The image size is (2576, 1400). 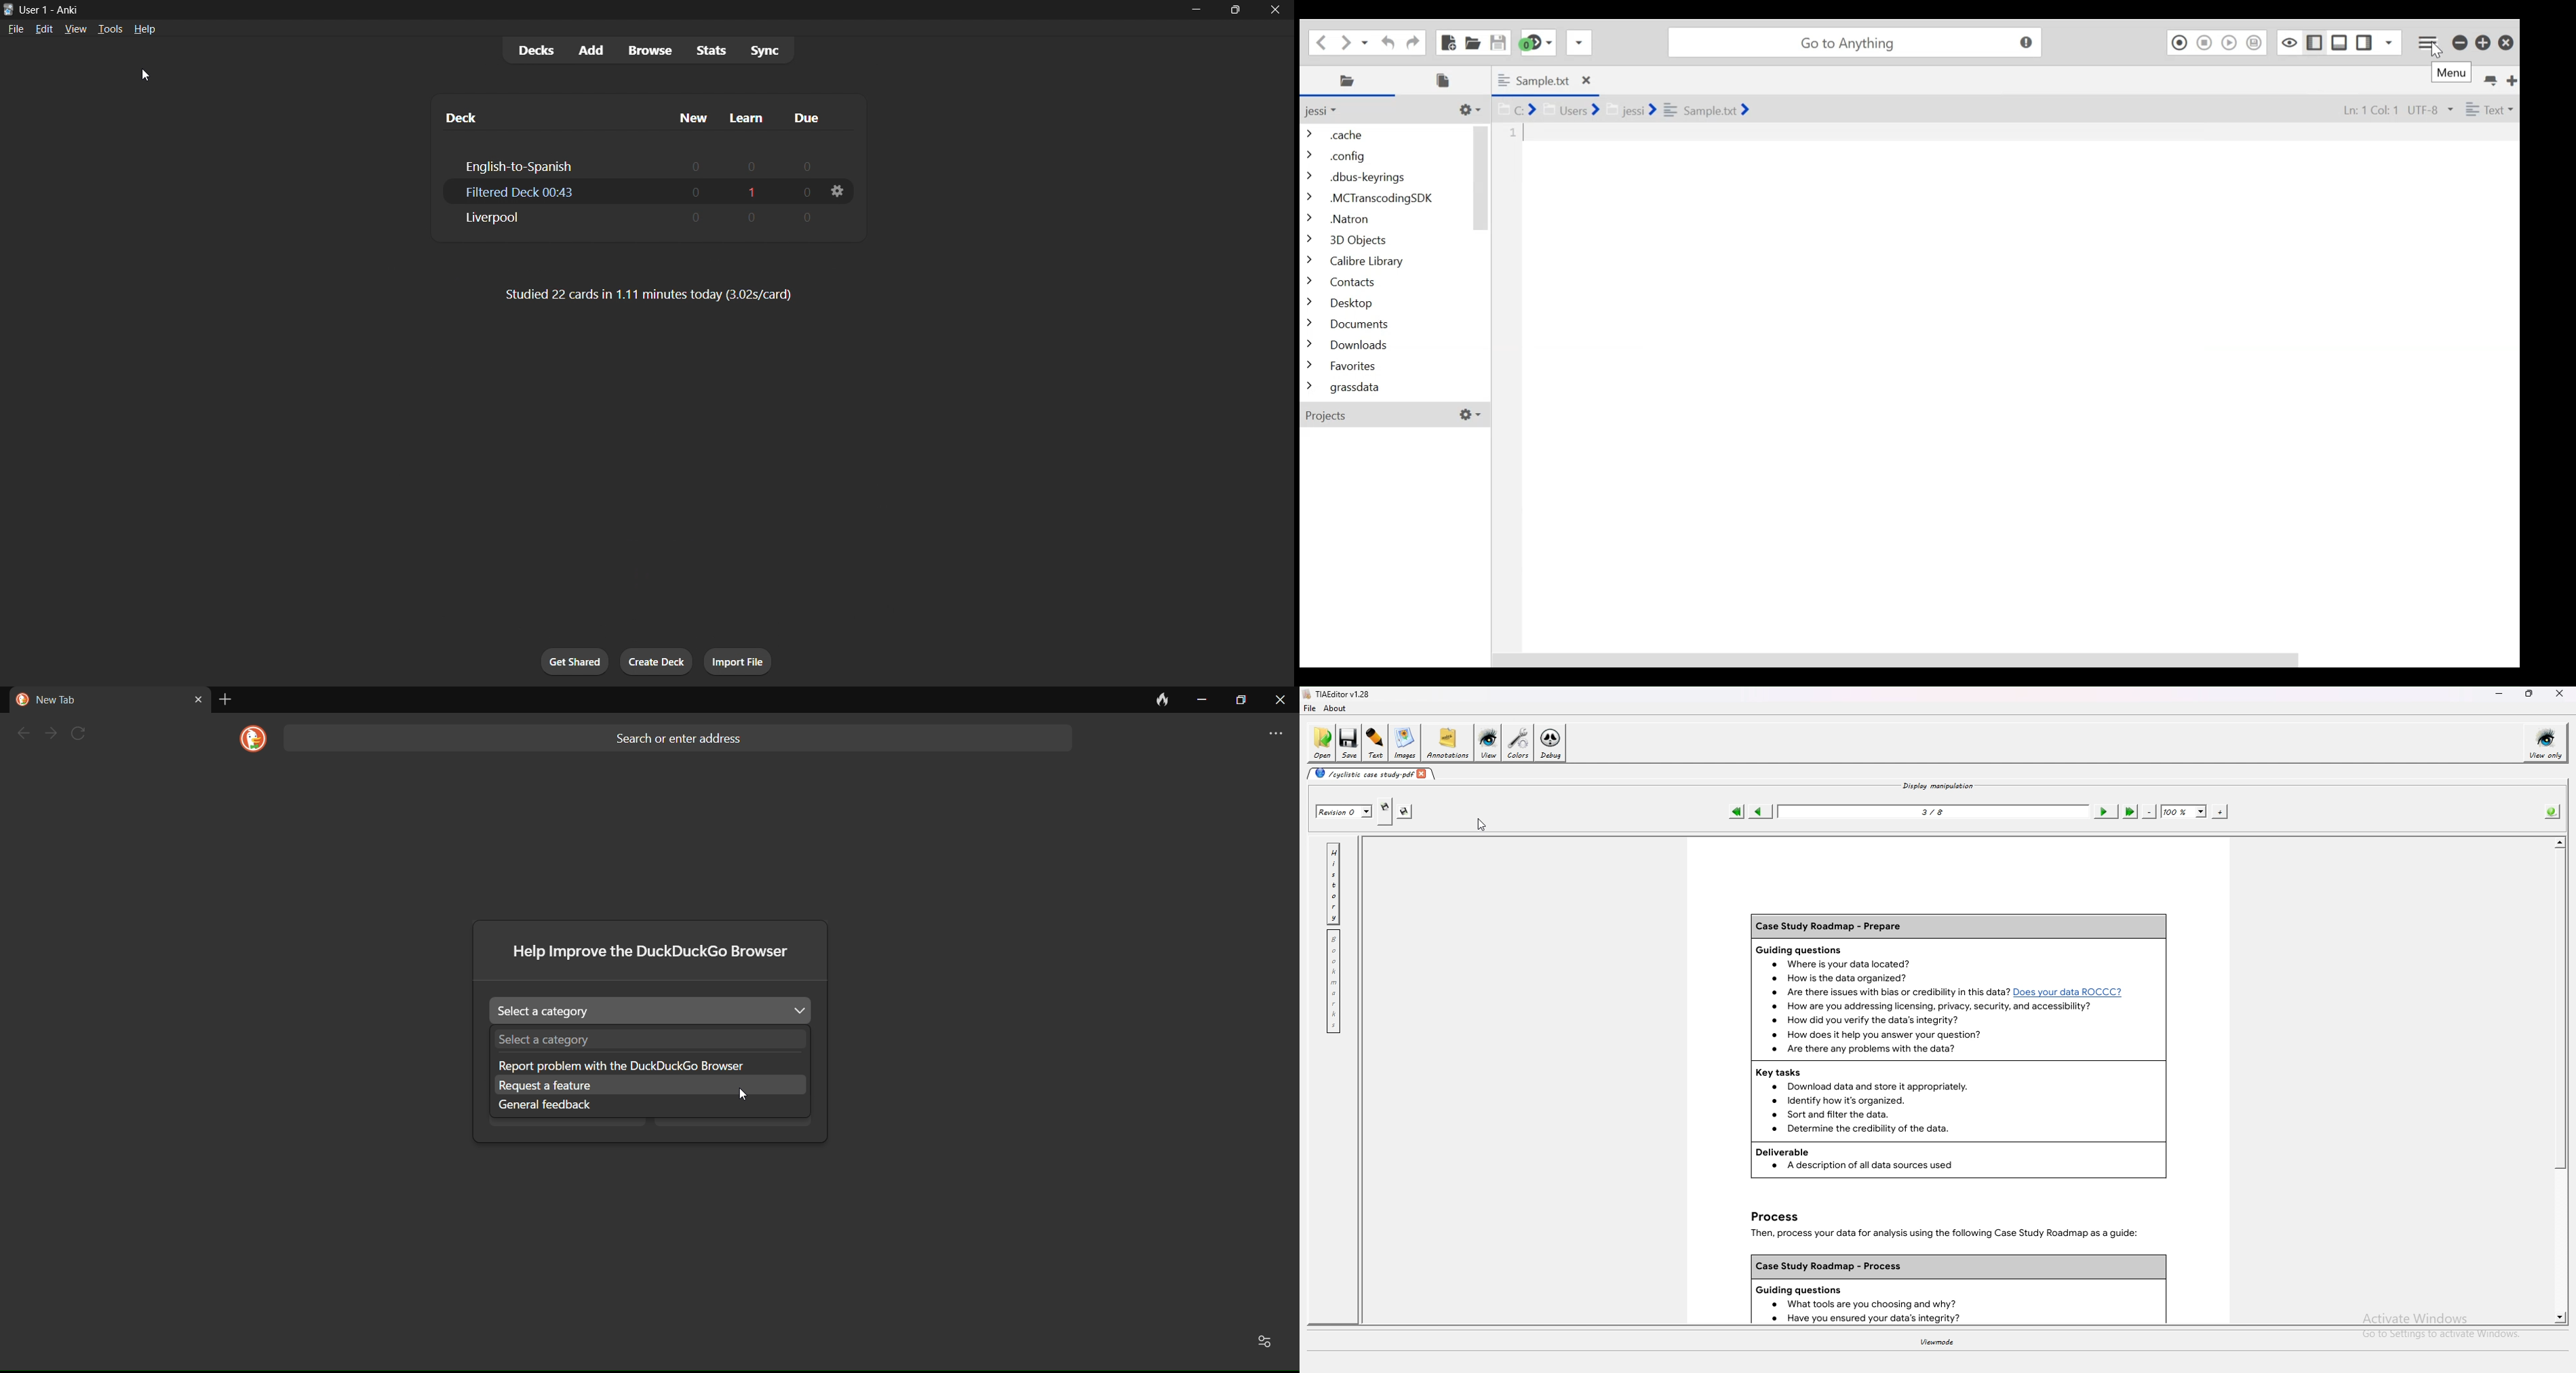 What do you see at coordinates (749, 114) in the screenshot?
I see `Learn` at bounding box center [749, 114].